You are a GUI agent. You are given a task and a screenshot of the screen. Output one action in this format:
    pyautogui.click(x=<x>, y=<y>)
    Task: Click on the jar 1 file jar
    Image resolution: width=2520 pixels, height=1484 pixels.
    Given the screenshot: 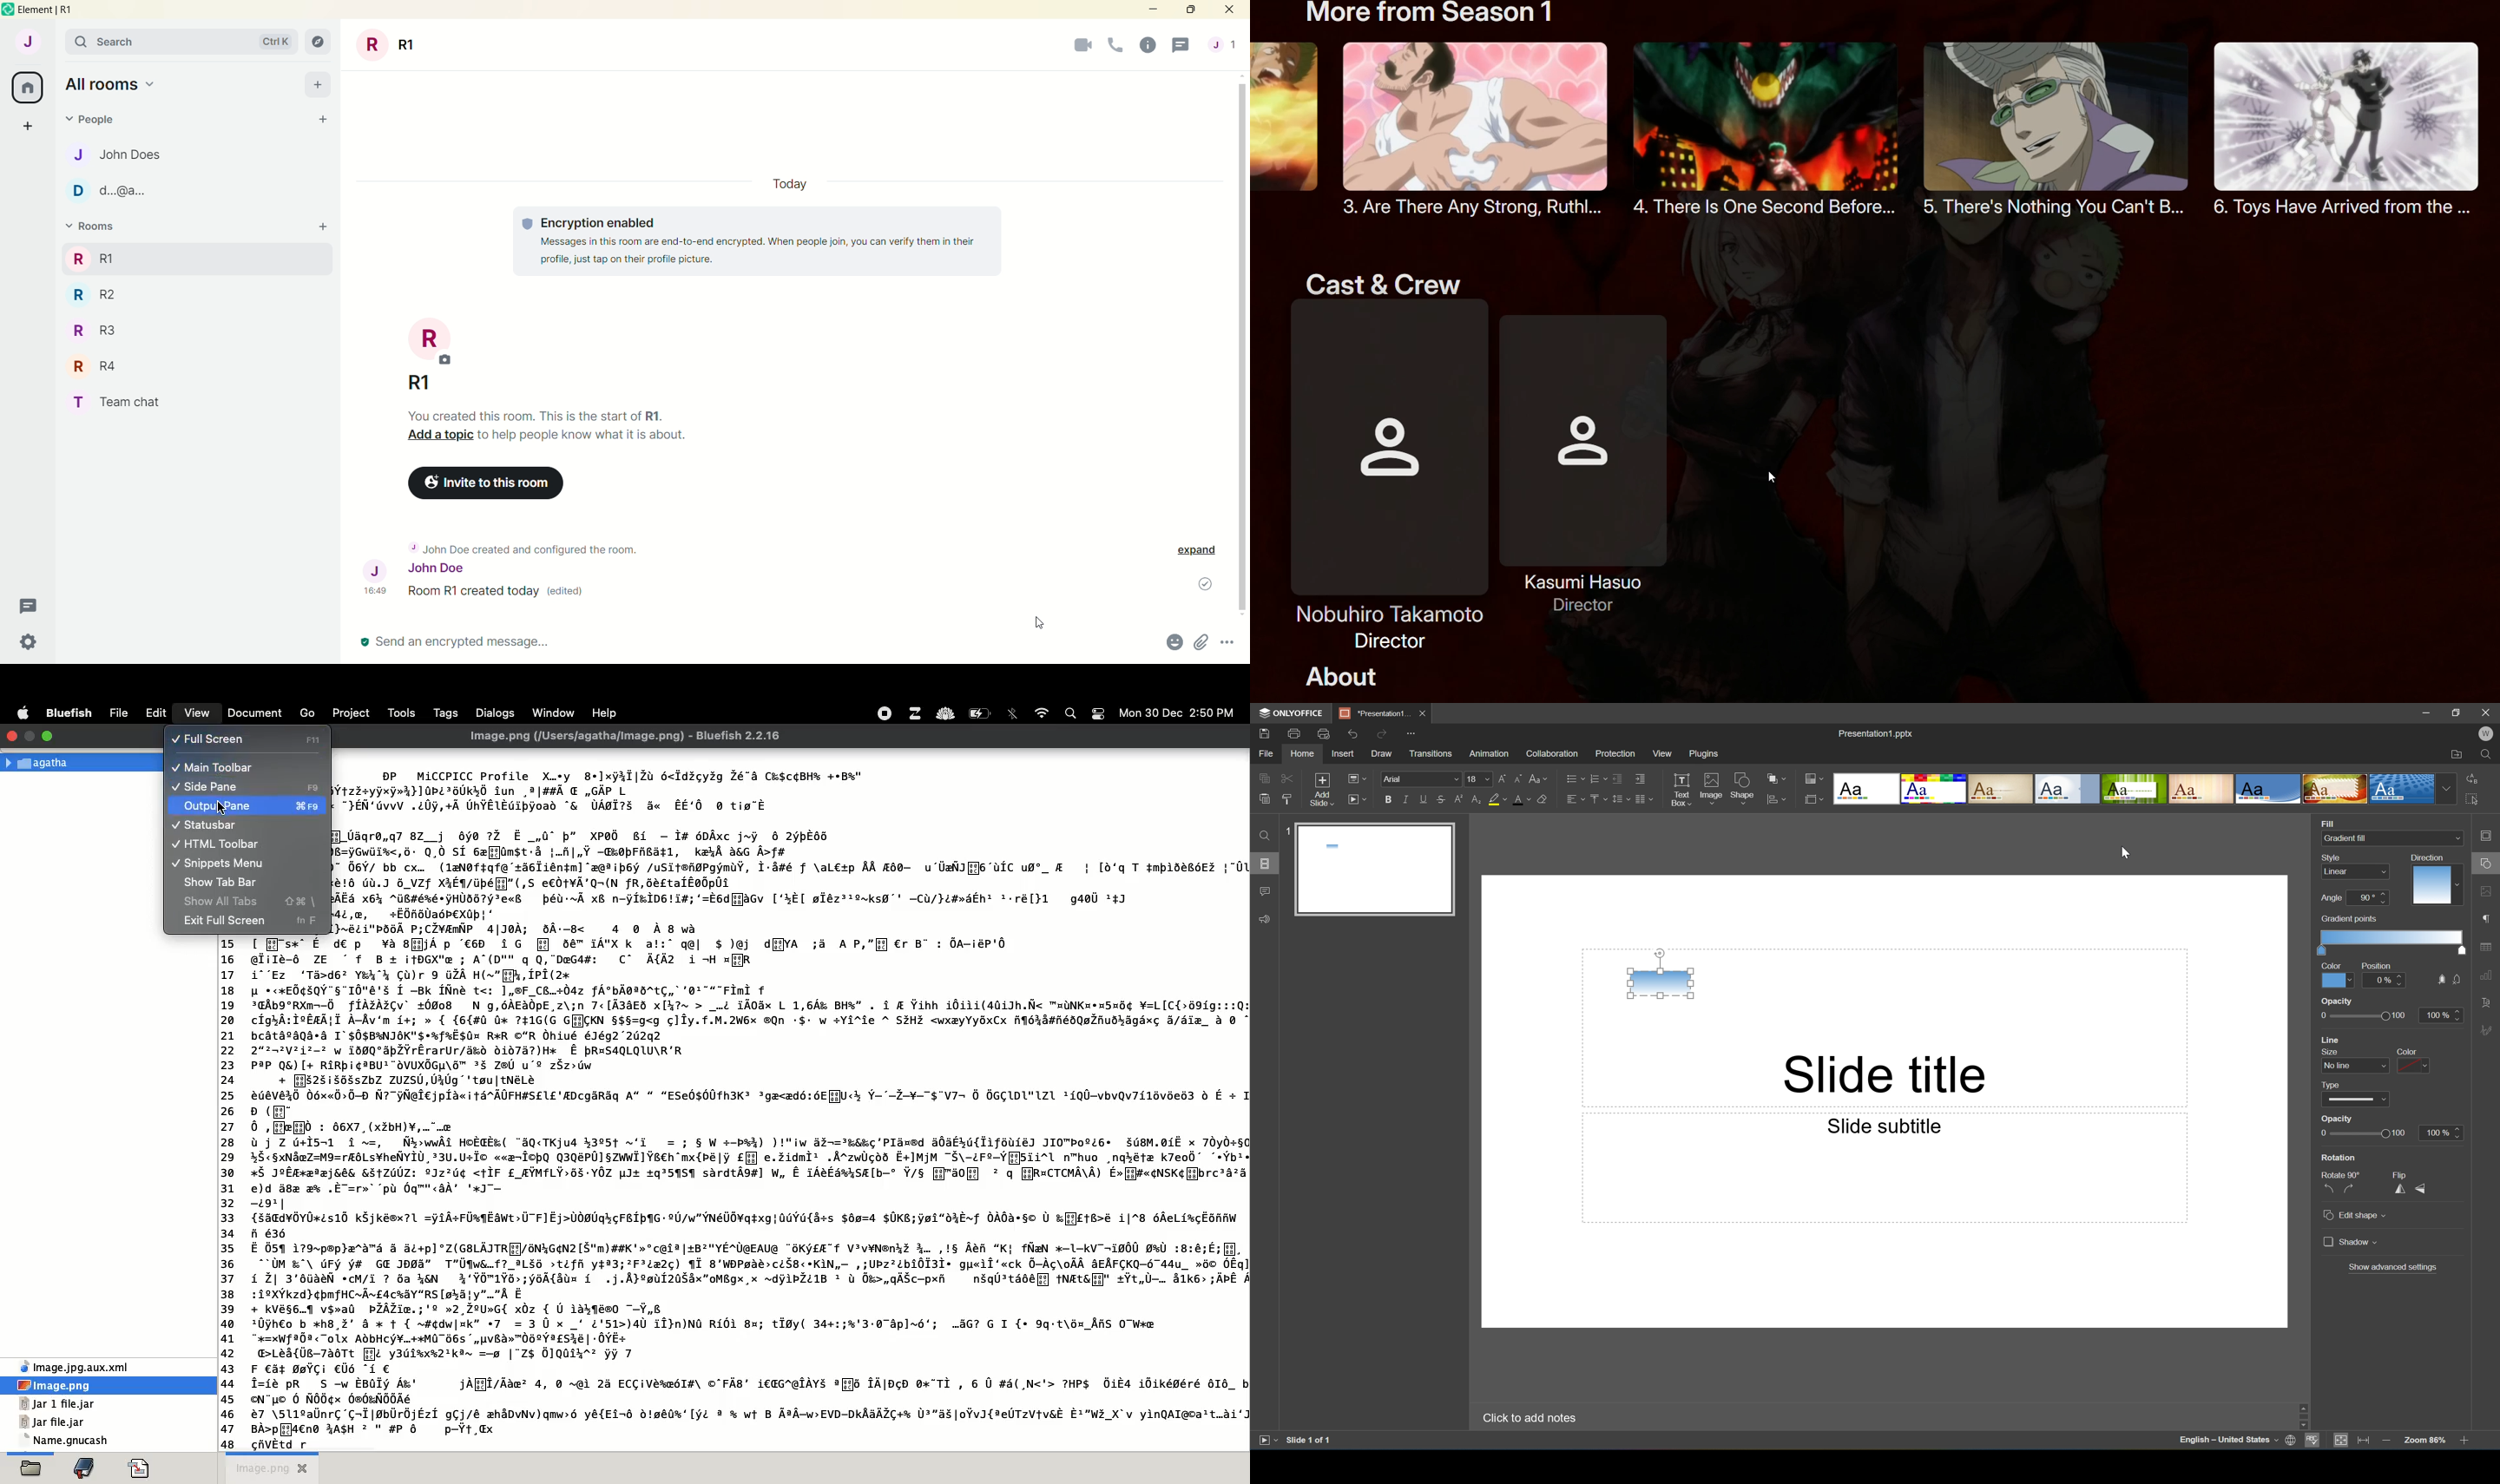 What is the action you would take?
    pyautogui.click(x=60, y=1404)
    